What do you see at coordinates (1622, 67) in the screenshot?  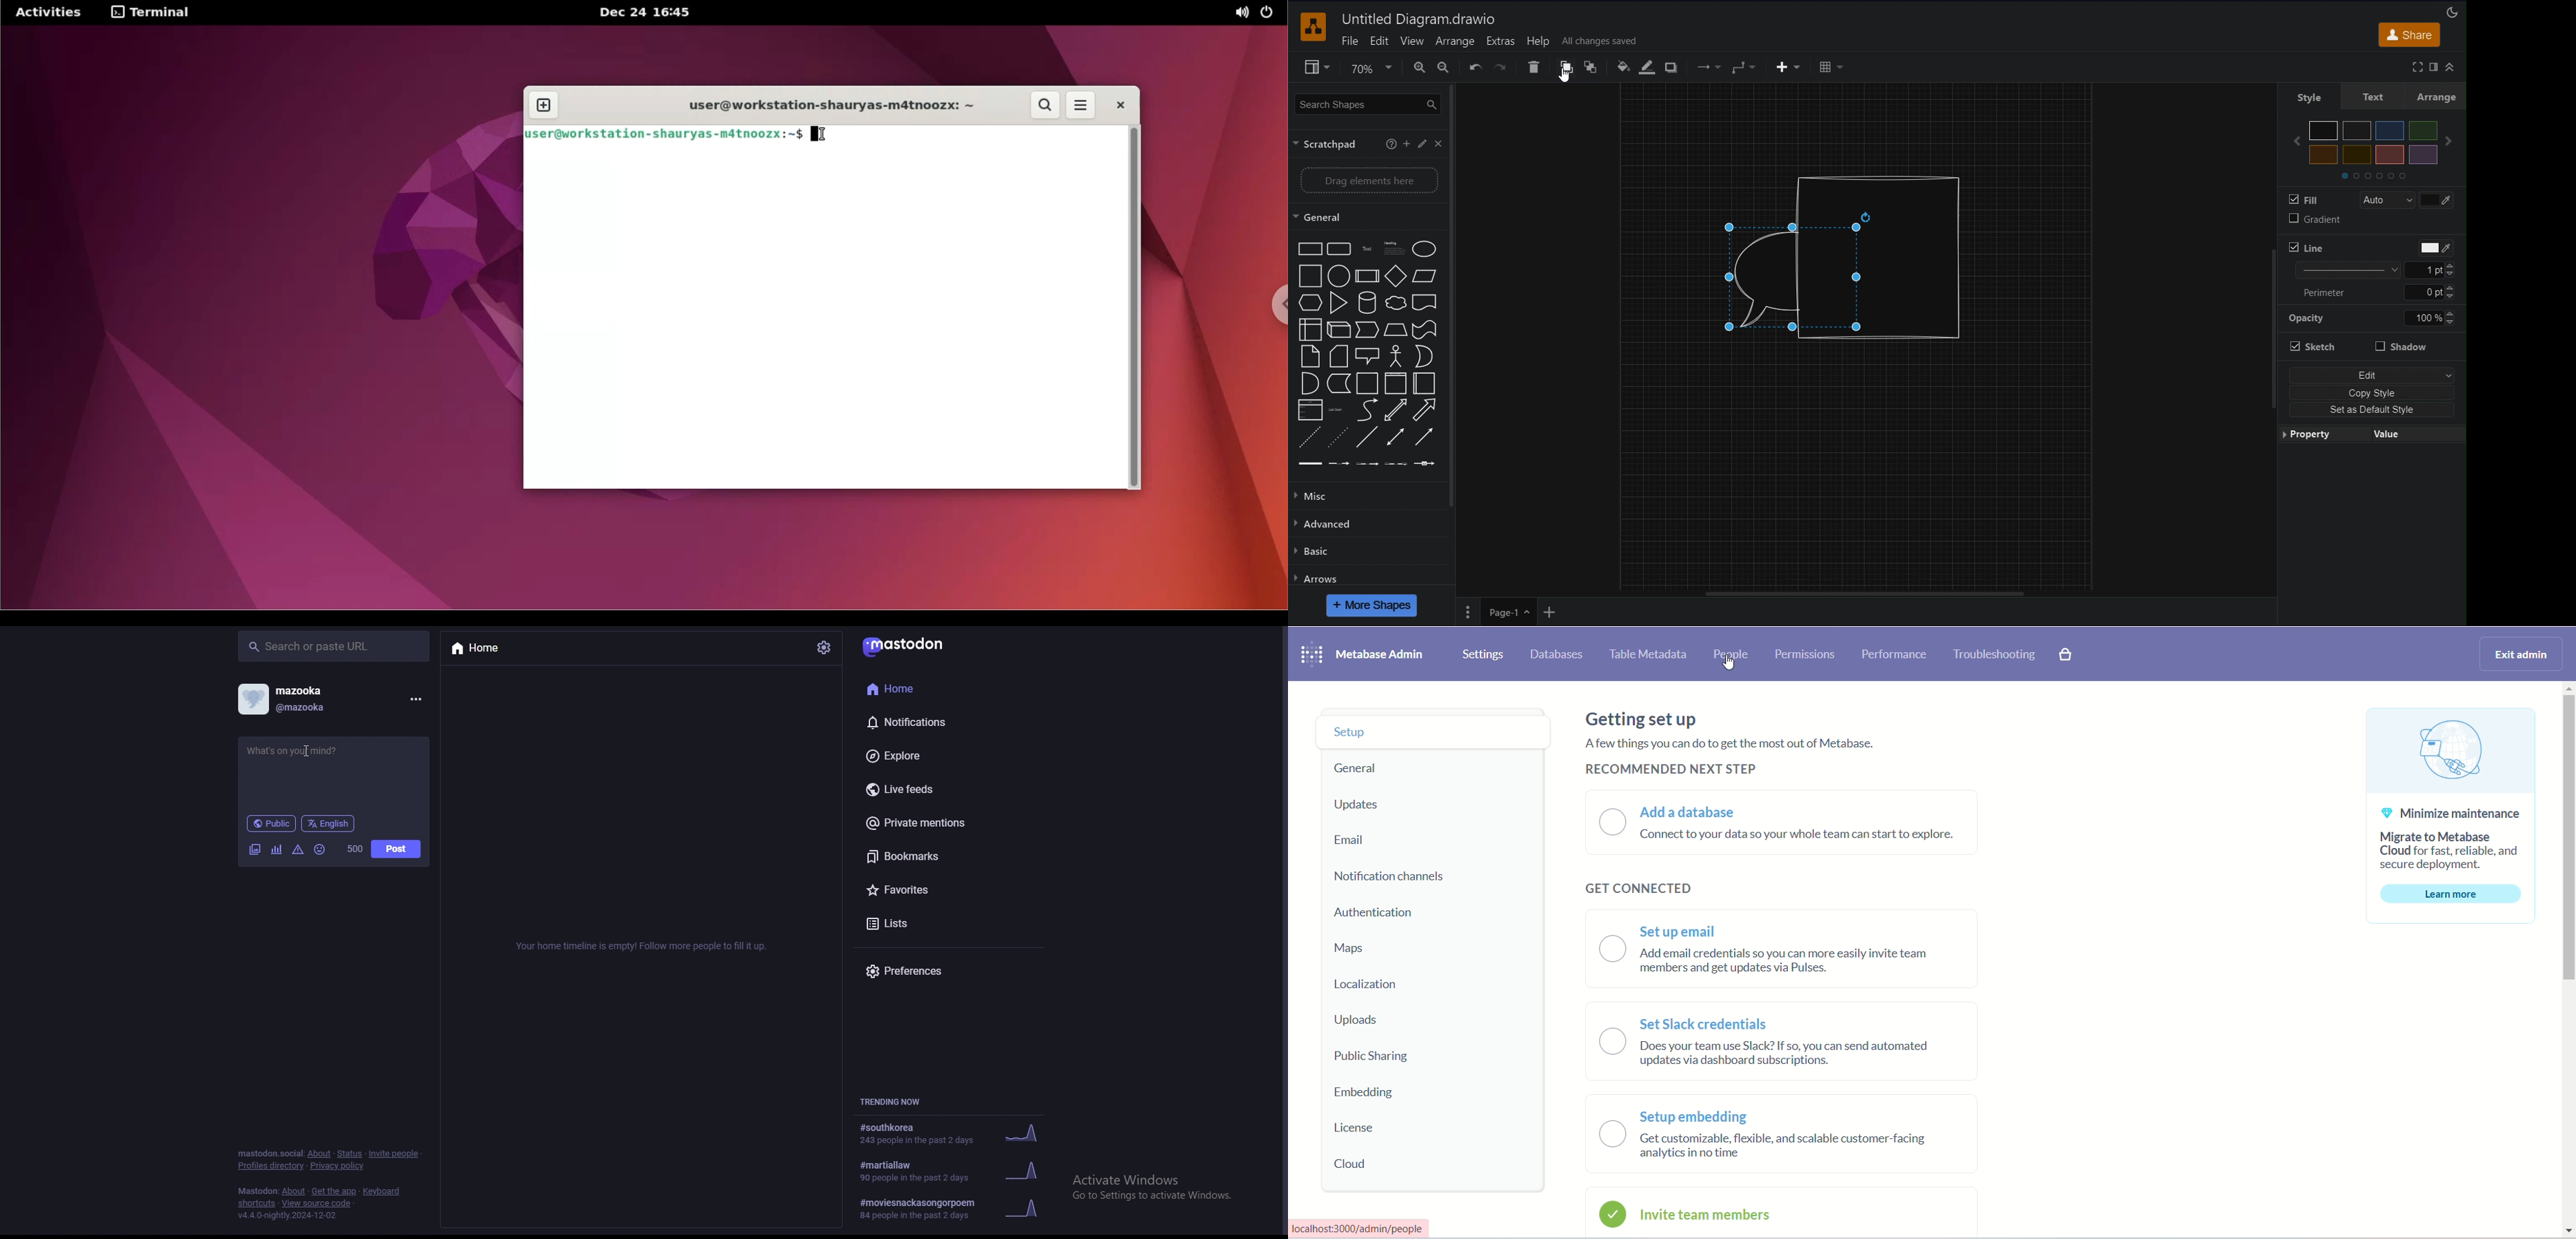 I see `Fill Color` at bounding box center [1622, 67].